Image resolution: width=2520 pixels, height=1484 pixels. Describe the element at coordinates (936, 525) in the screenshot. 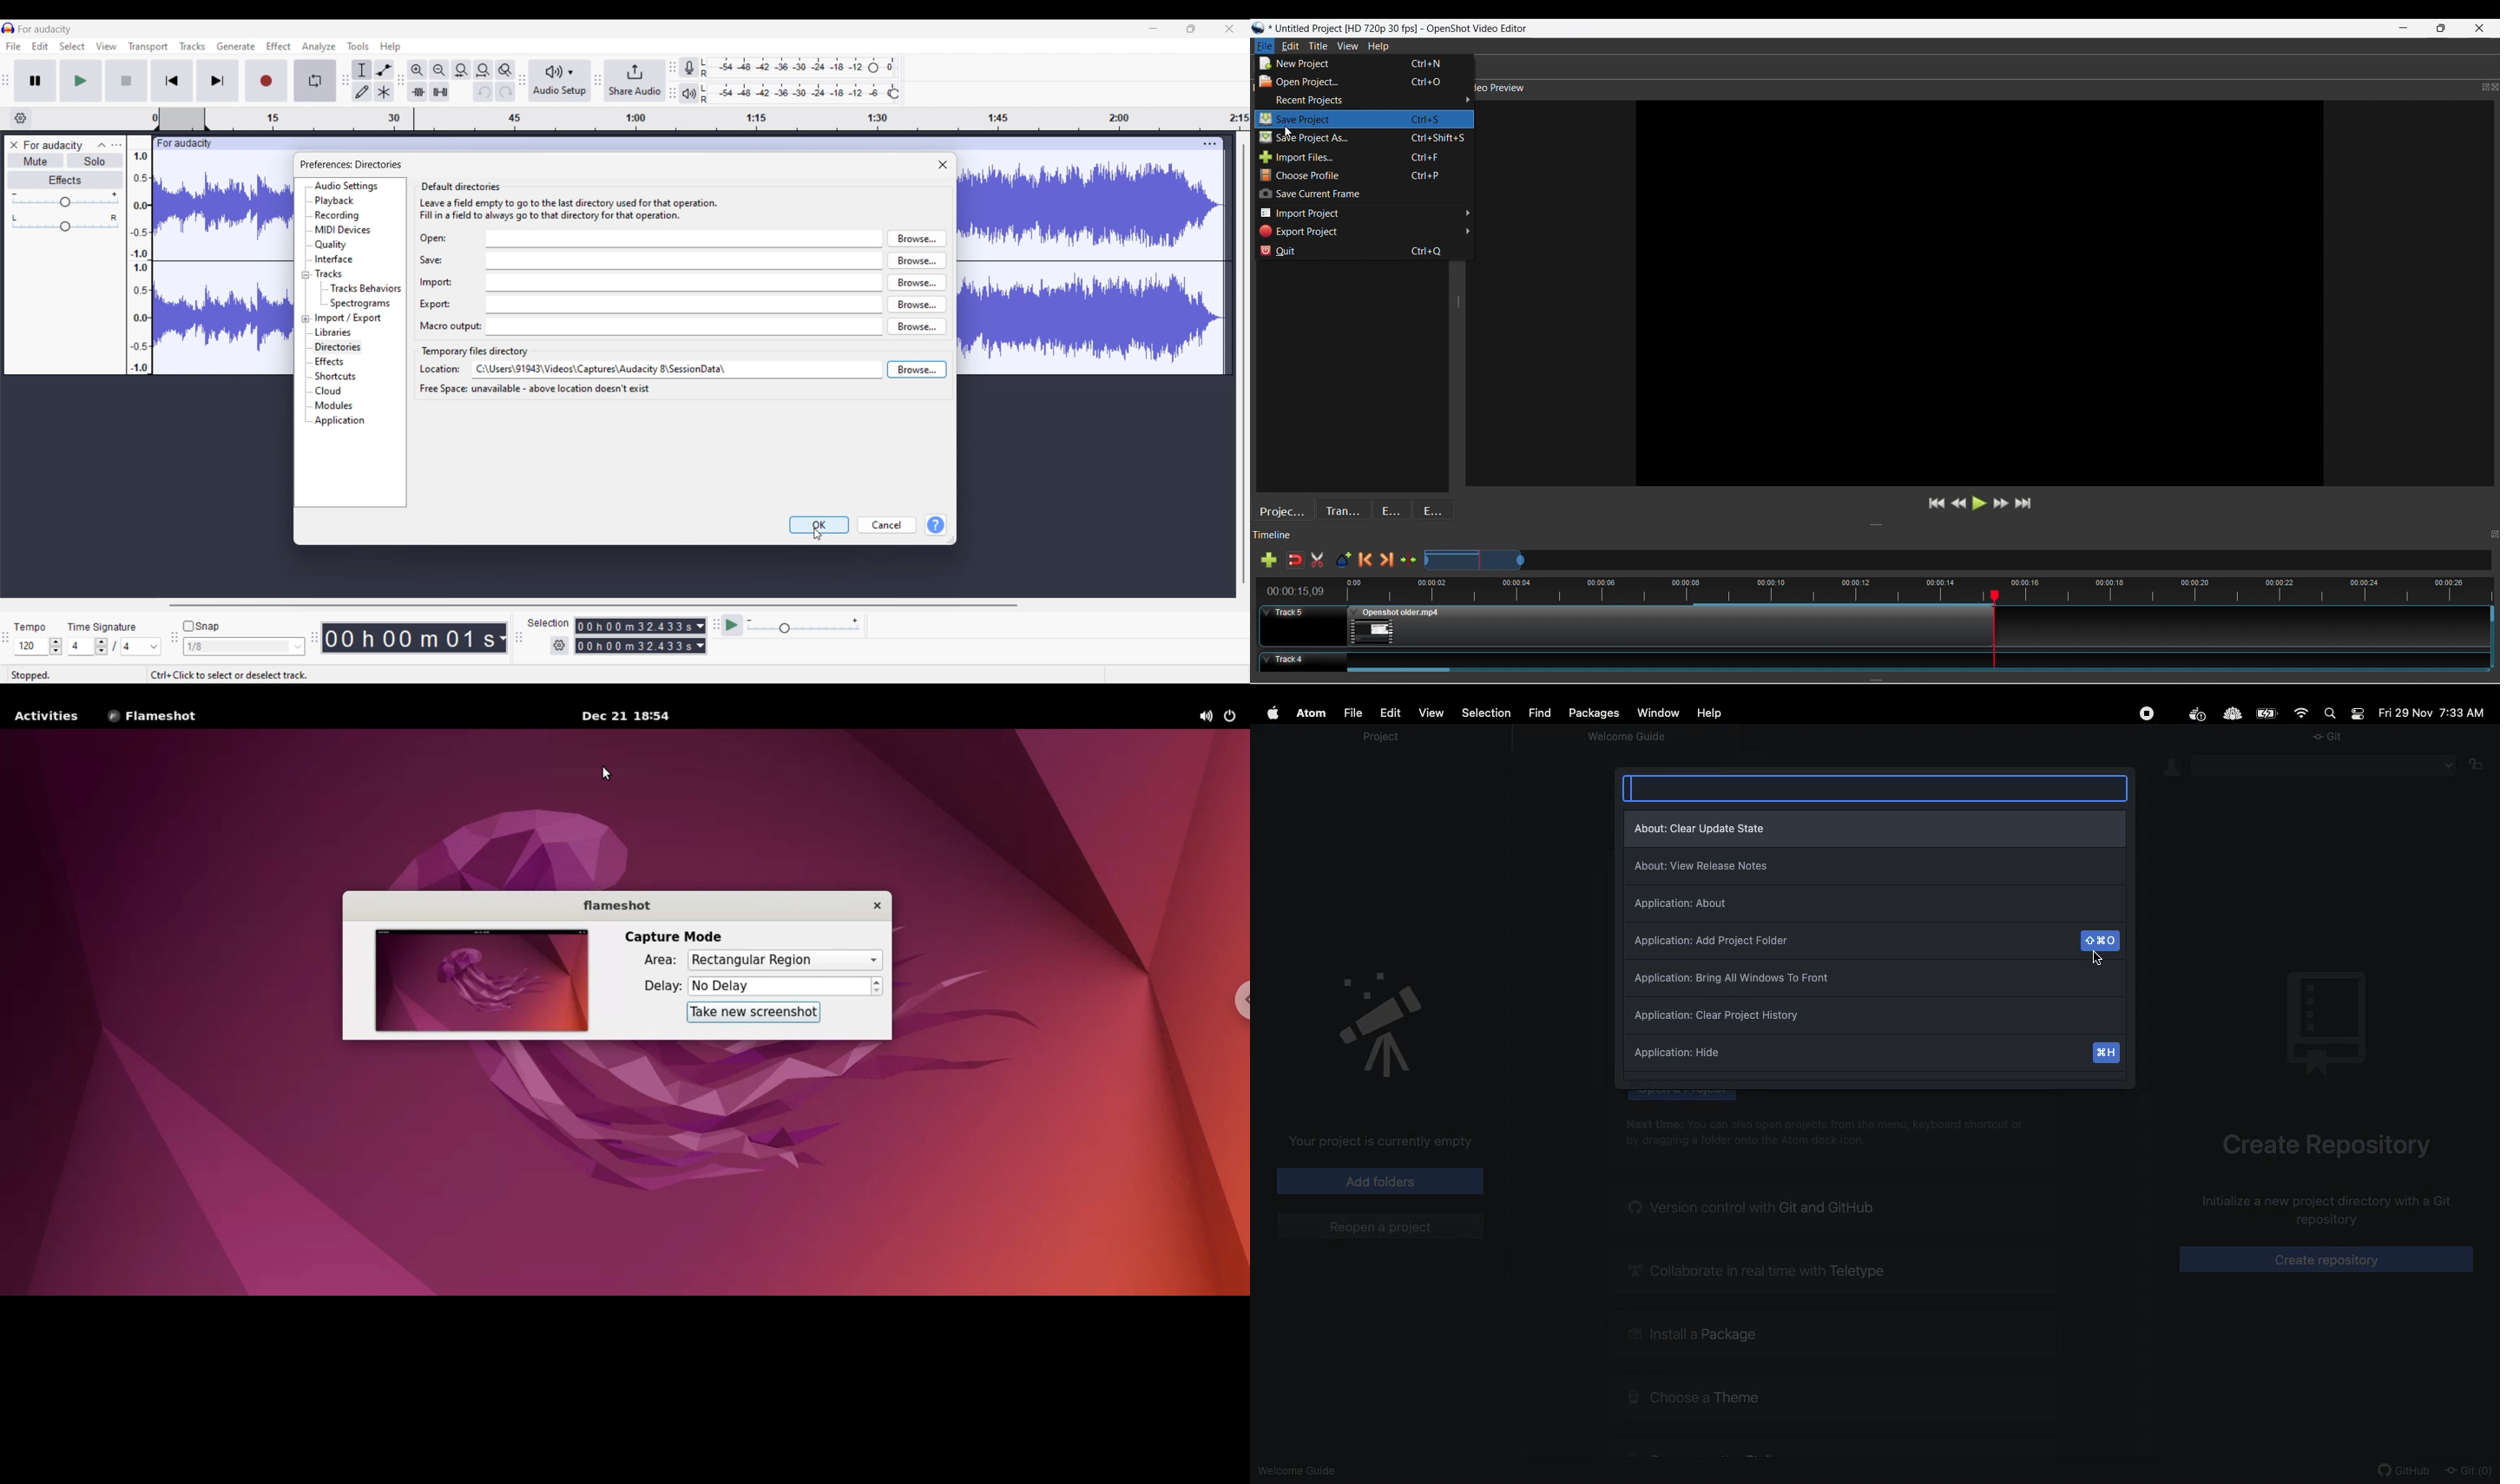

I see `Help` at that location.